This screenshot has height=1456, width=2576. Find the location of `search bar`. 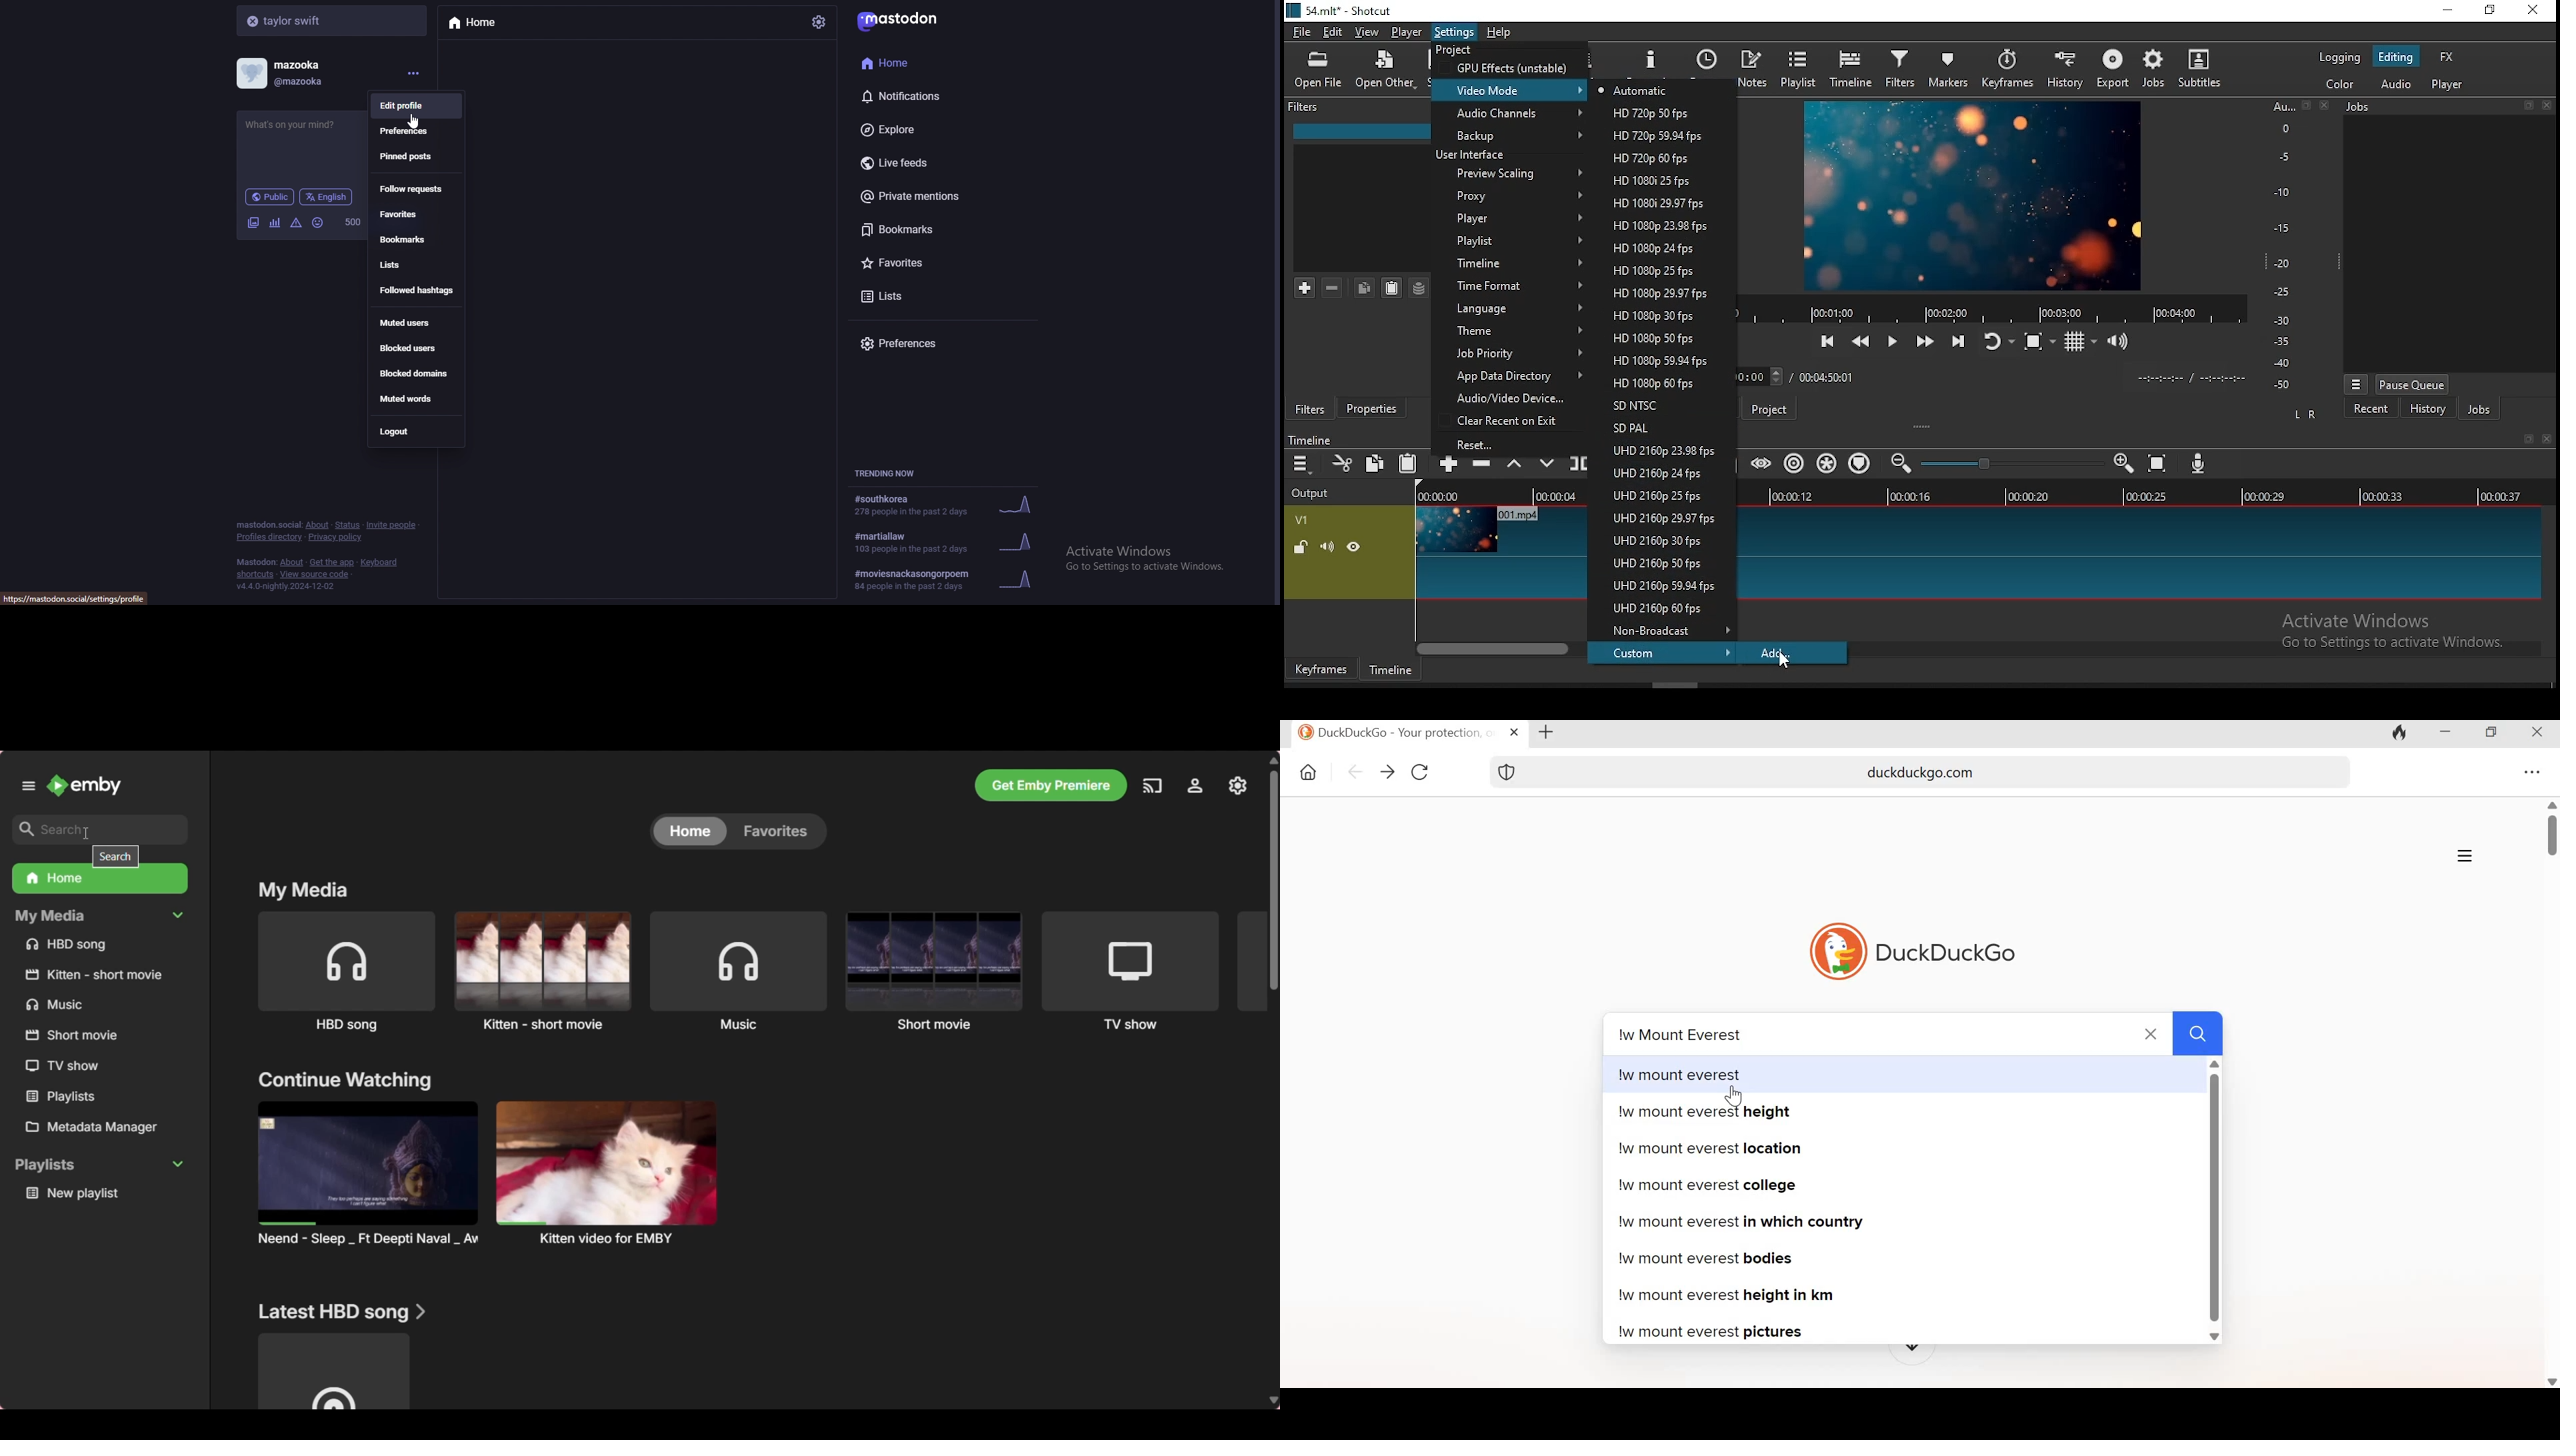

search bar is located at coordinates (333, 20).